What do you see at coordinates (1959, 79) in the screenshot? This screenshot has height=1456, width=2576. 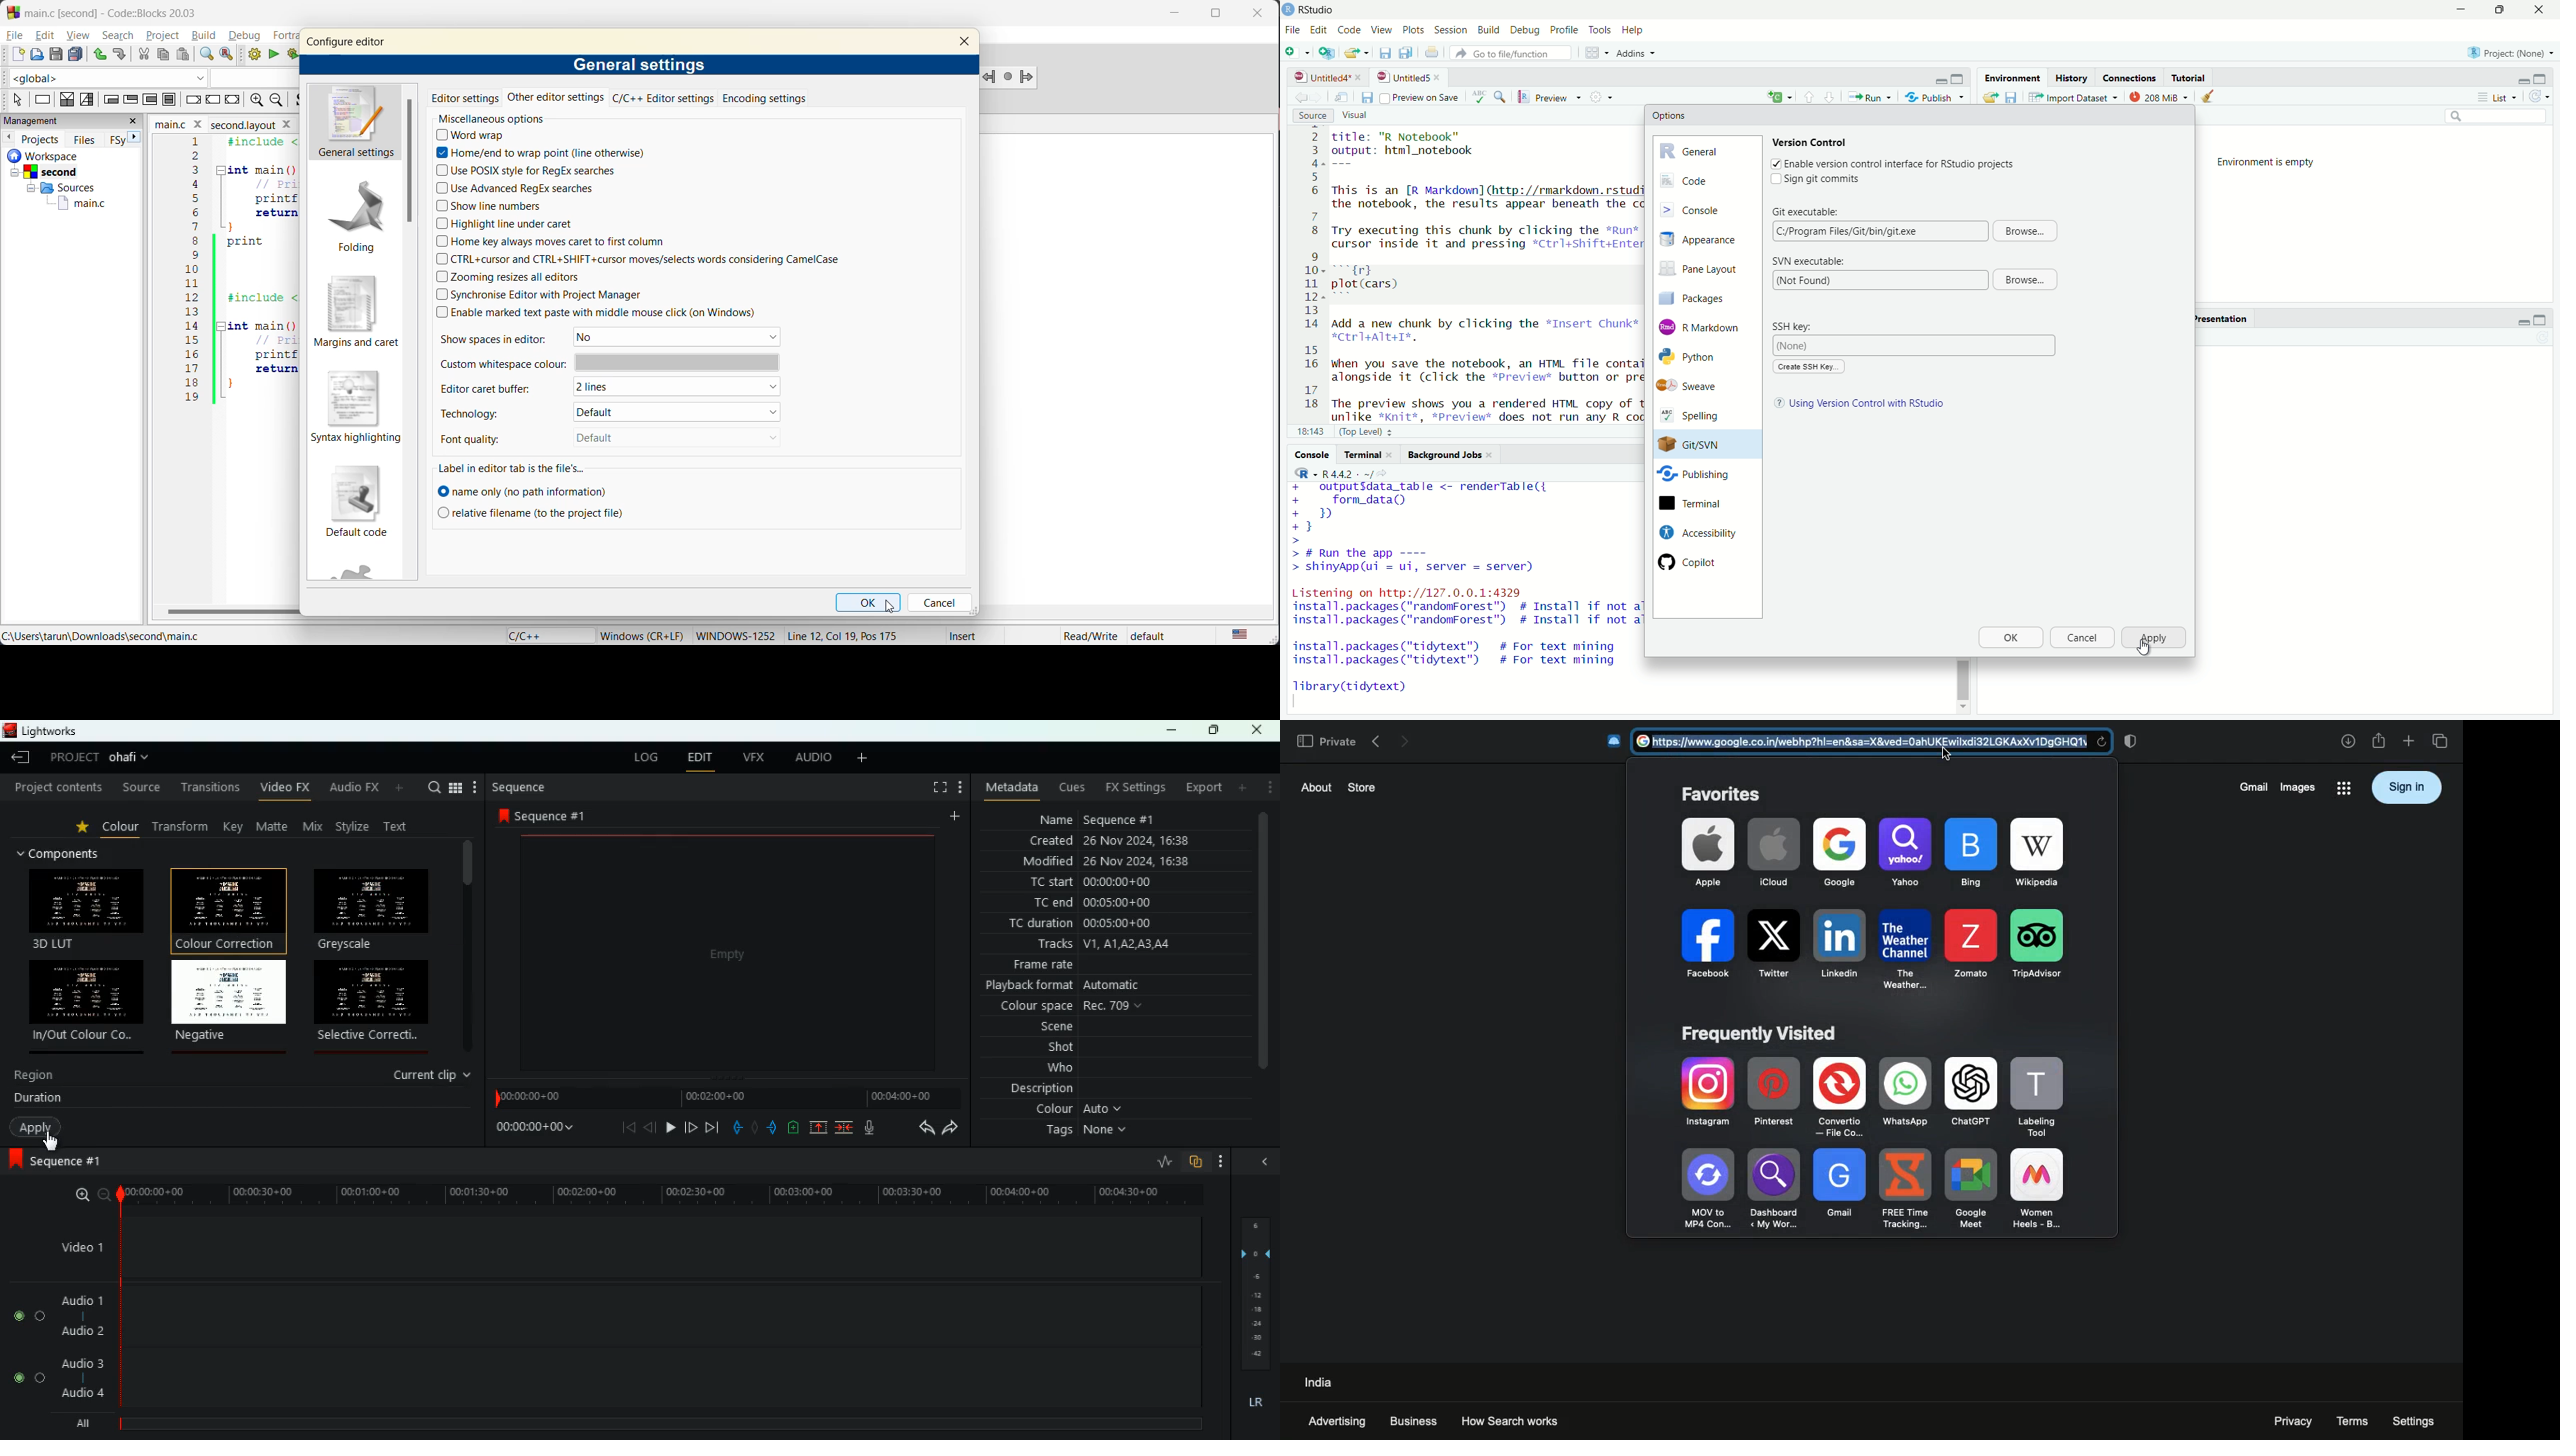 I see `maximize` at bounding box center [1959, 79].